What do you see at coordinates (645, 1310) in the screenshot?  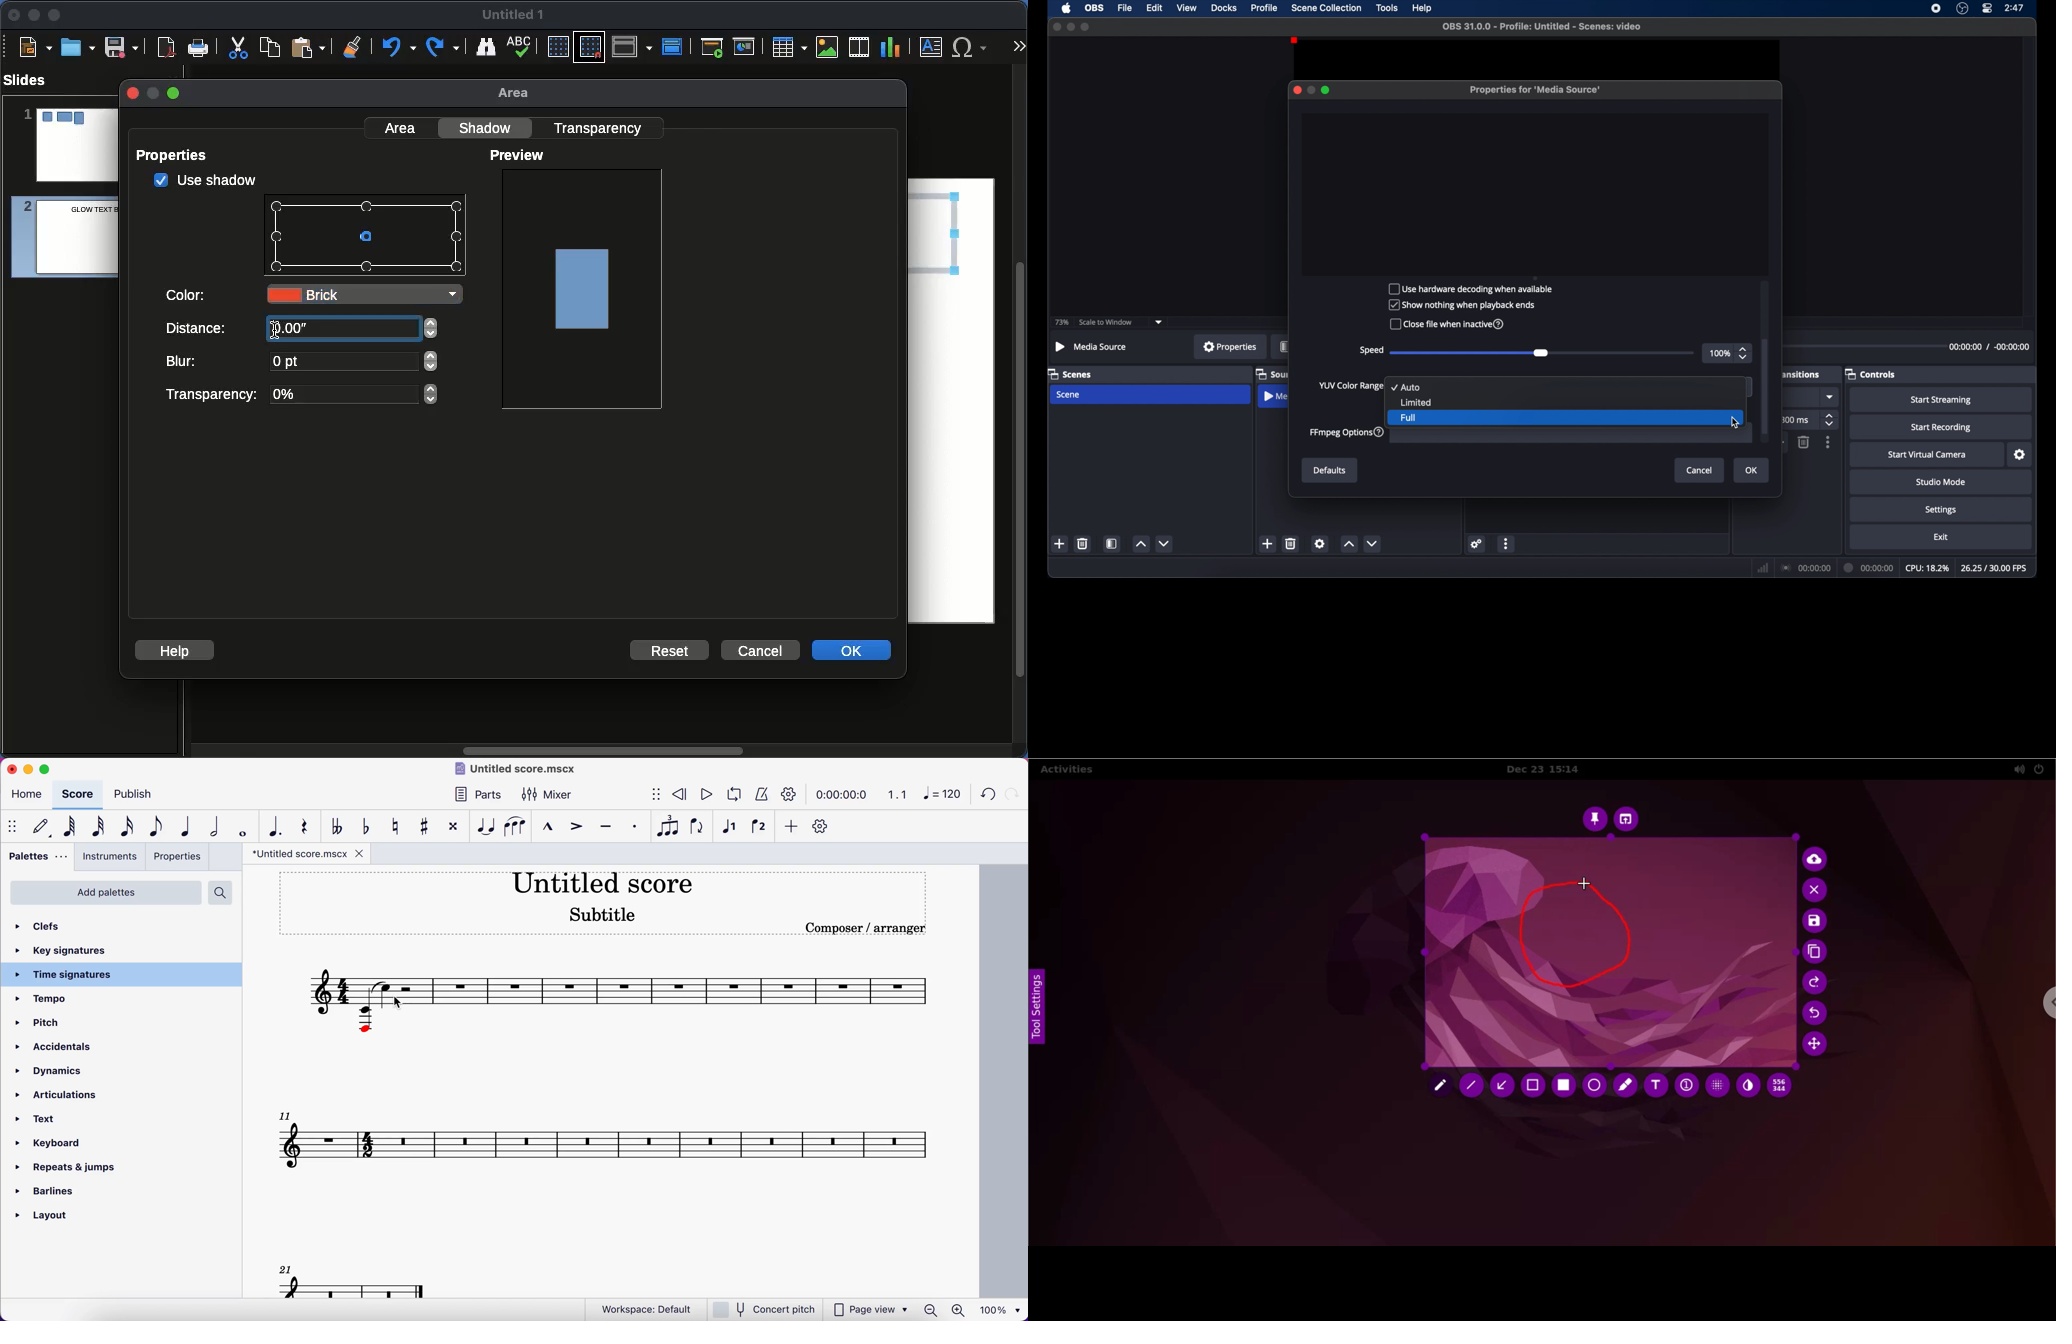 I see `workspace: default` at bounding box center [645, 1310].